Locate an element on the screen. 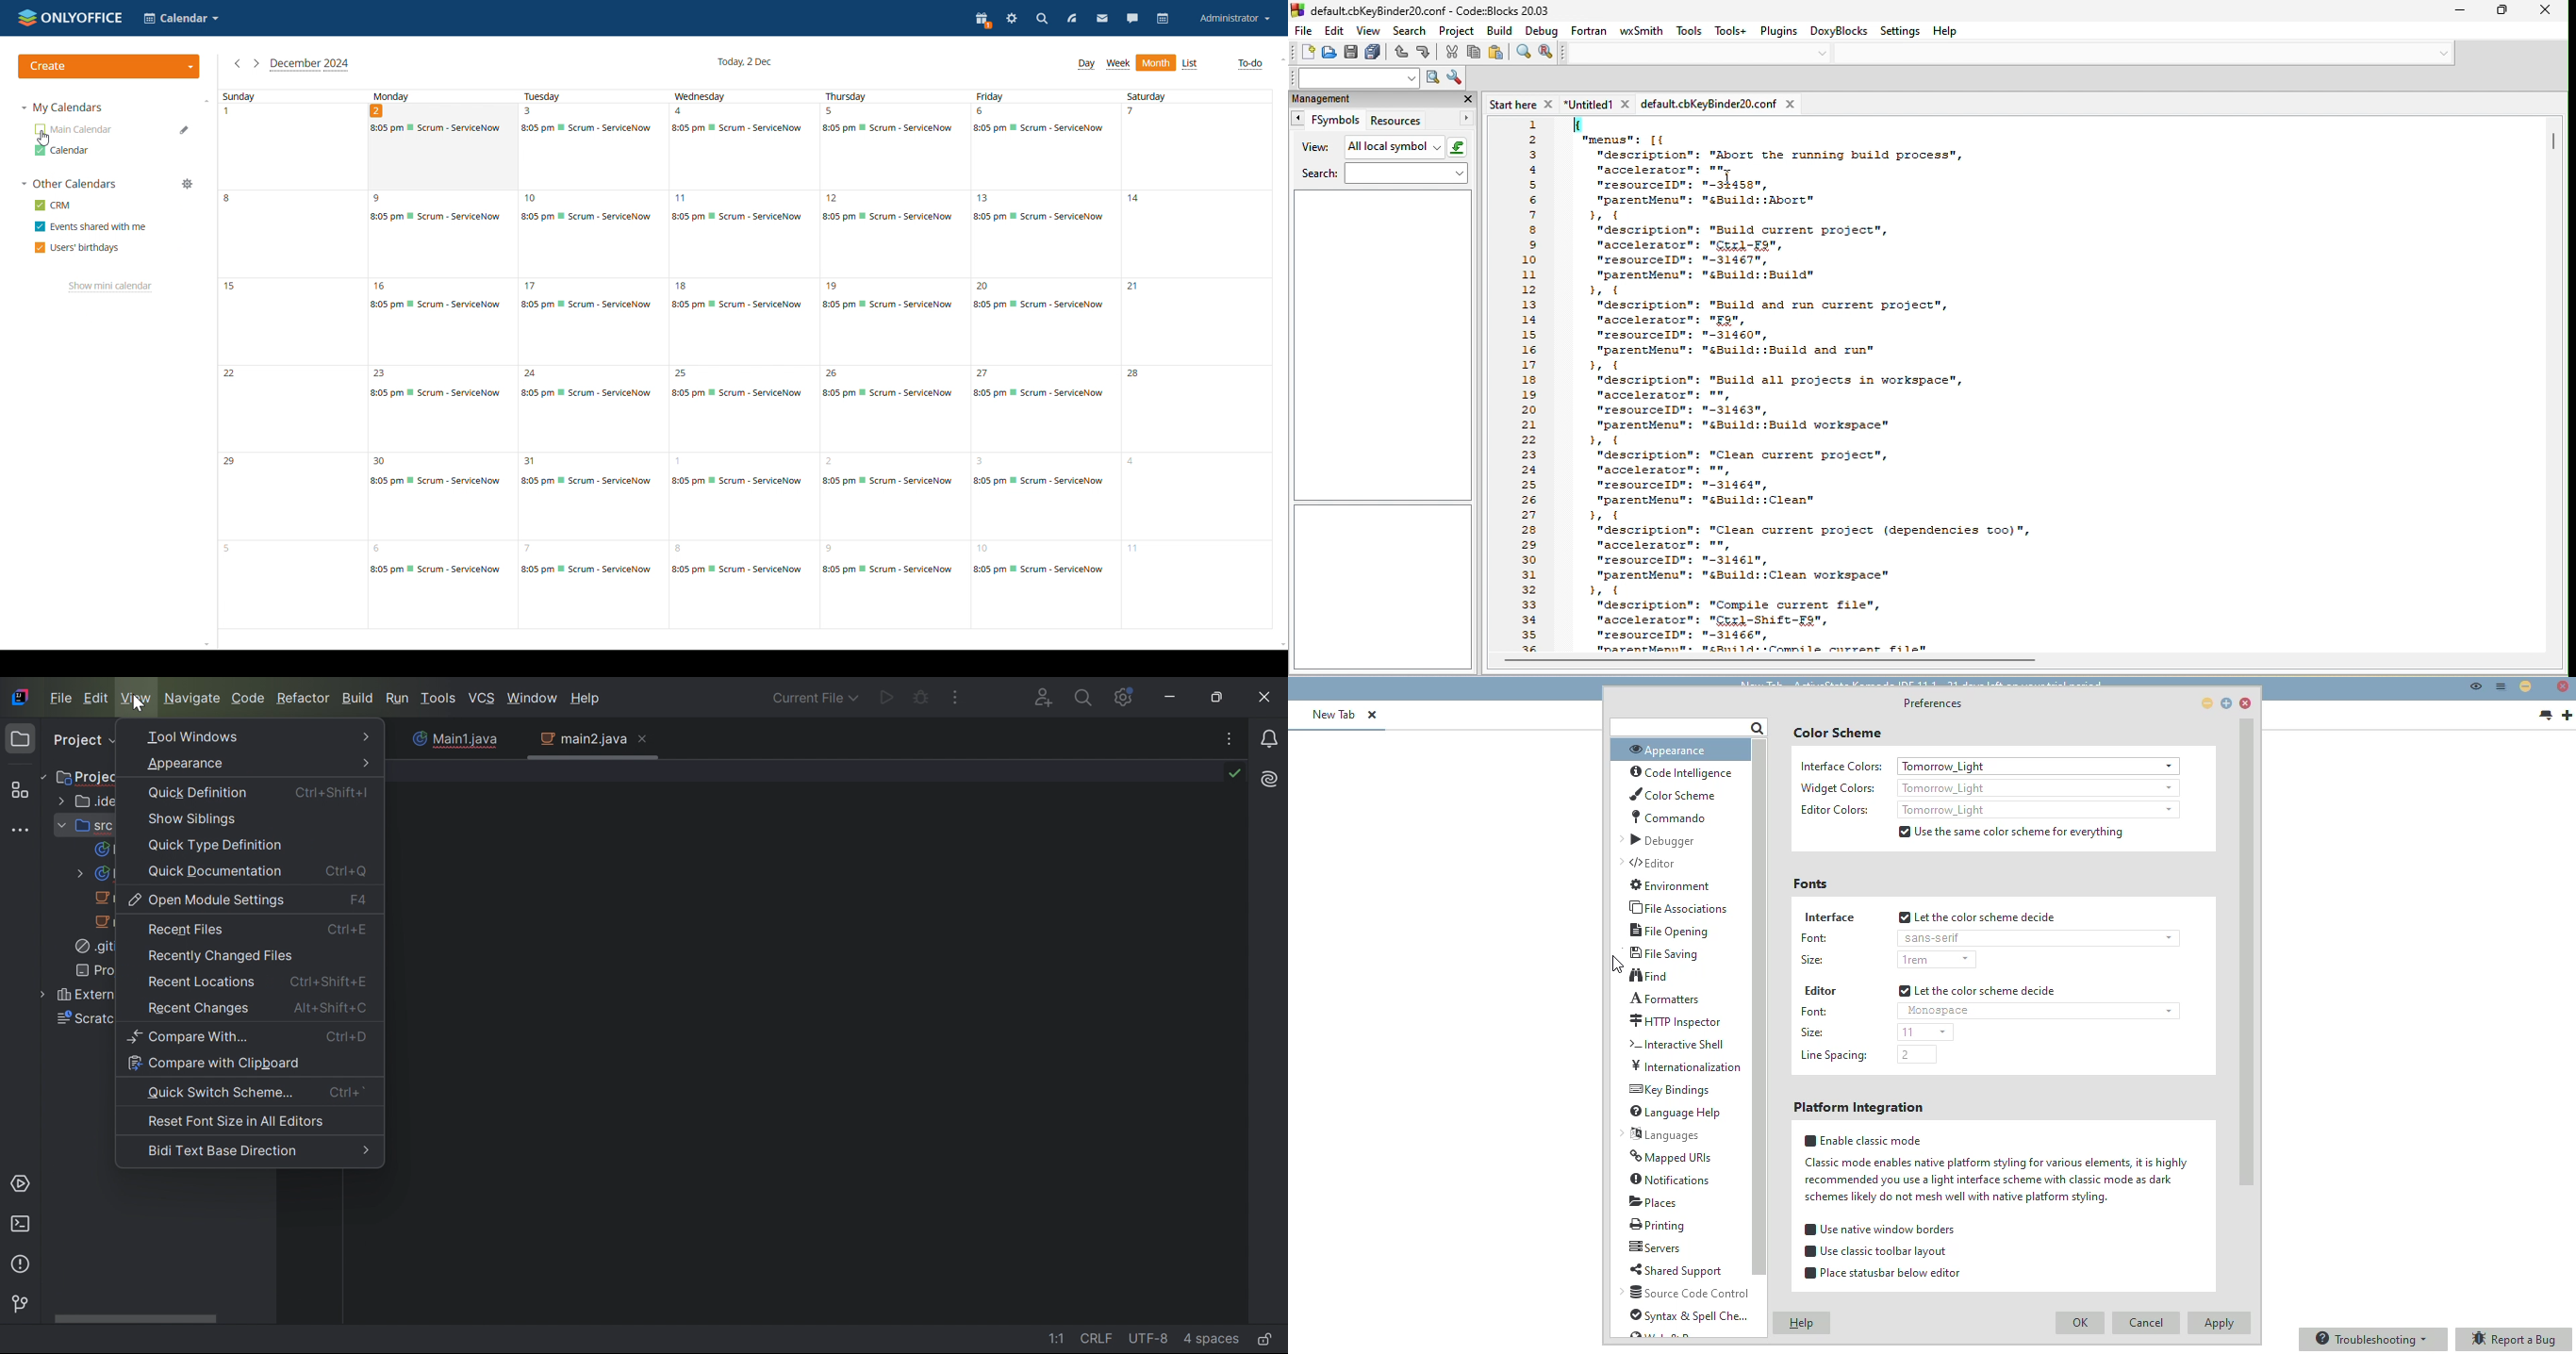 Image resolution: width=2576 pixels, height=1372 pixels. menu is located at coordinates (2502, 686).